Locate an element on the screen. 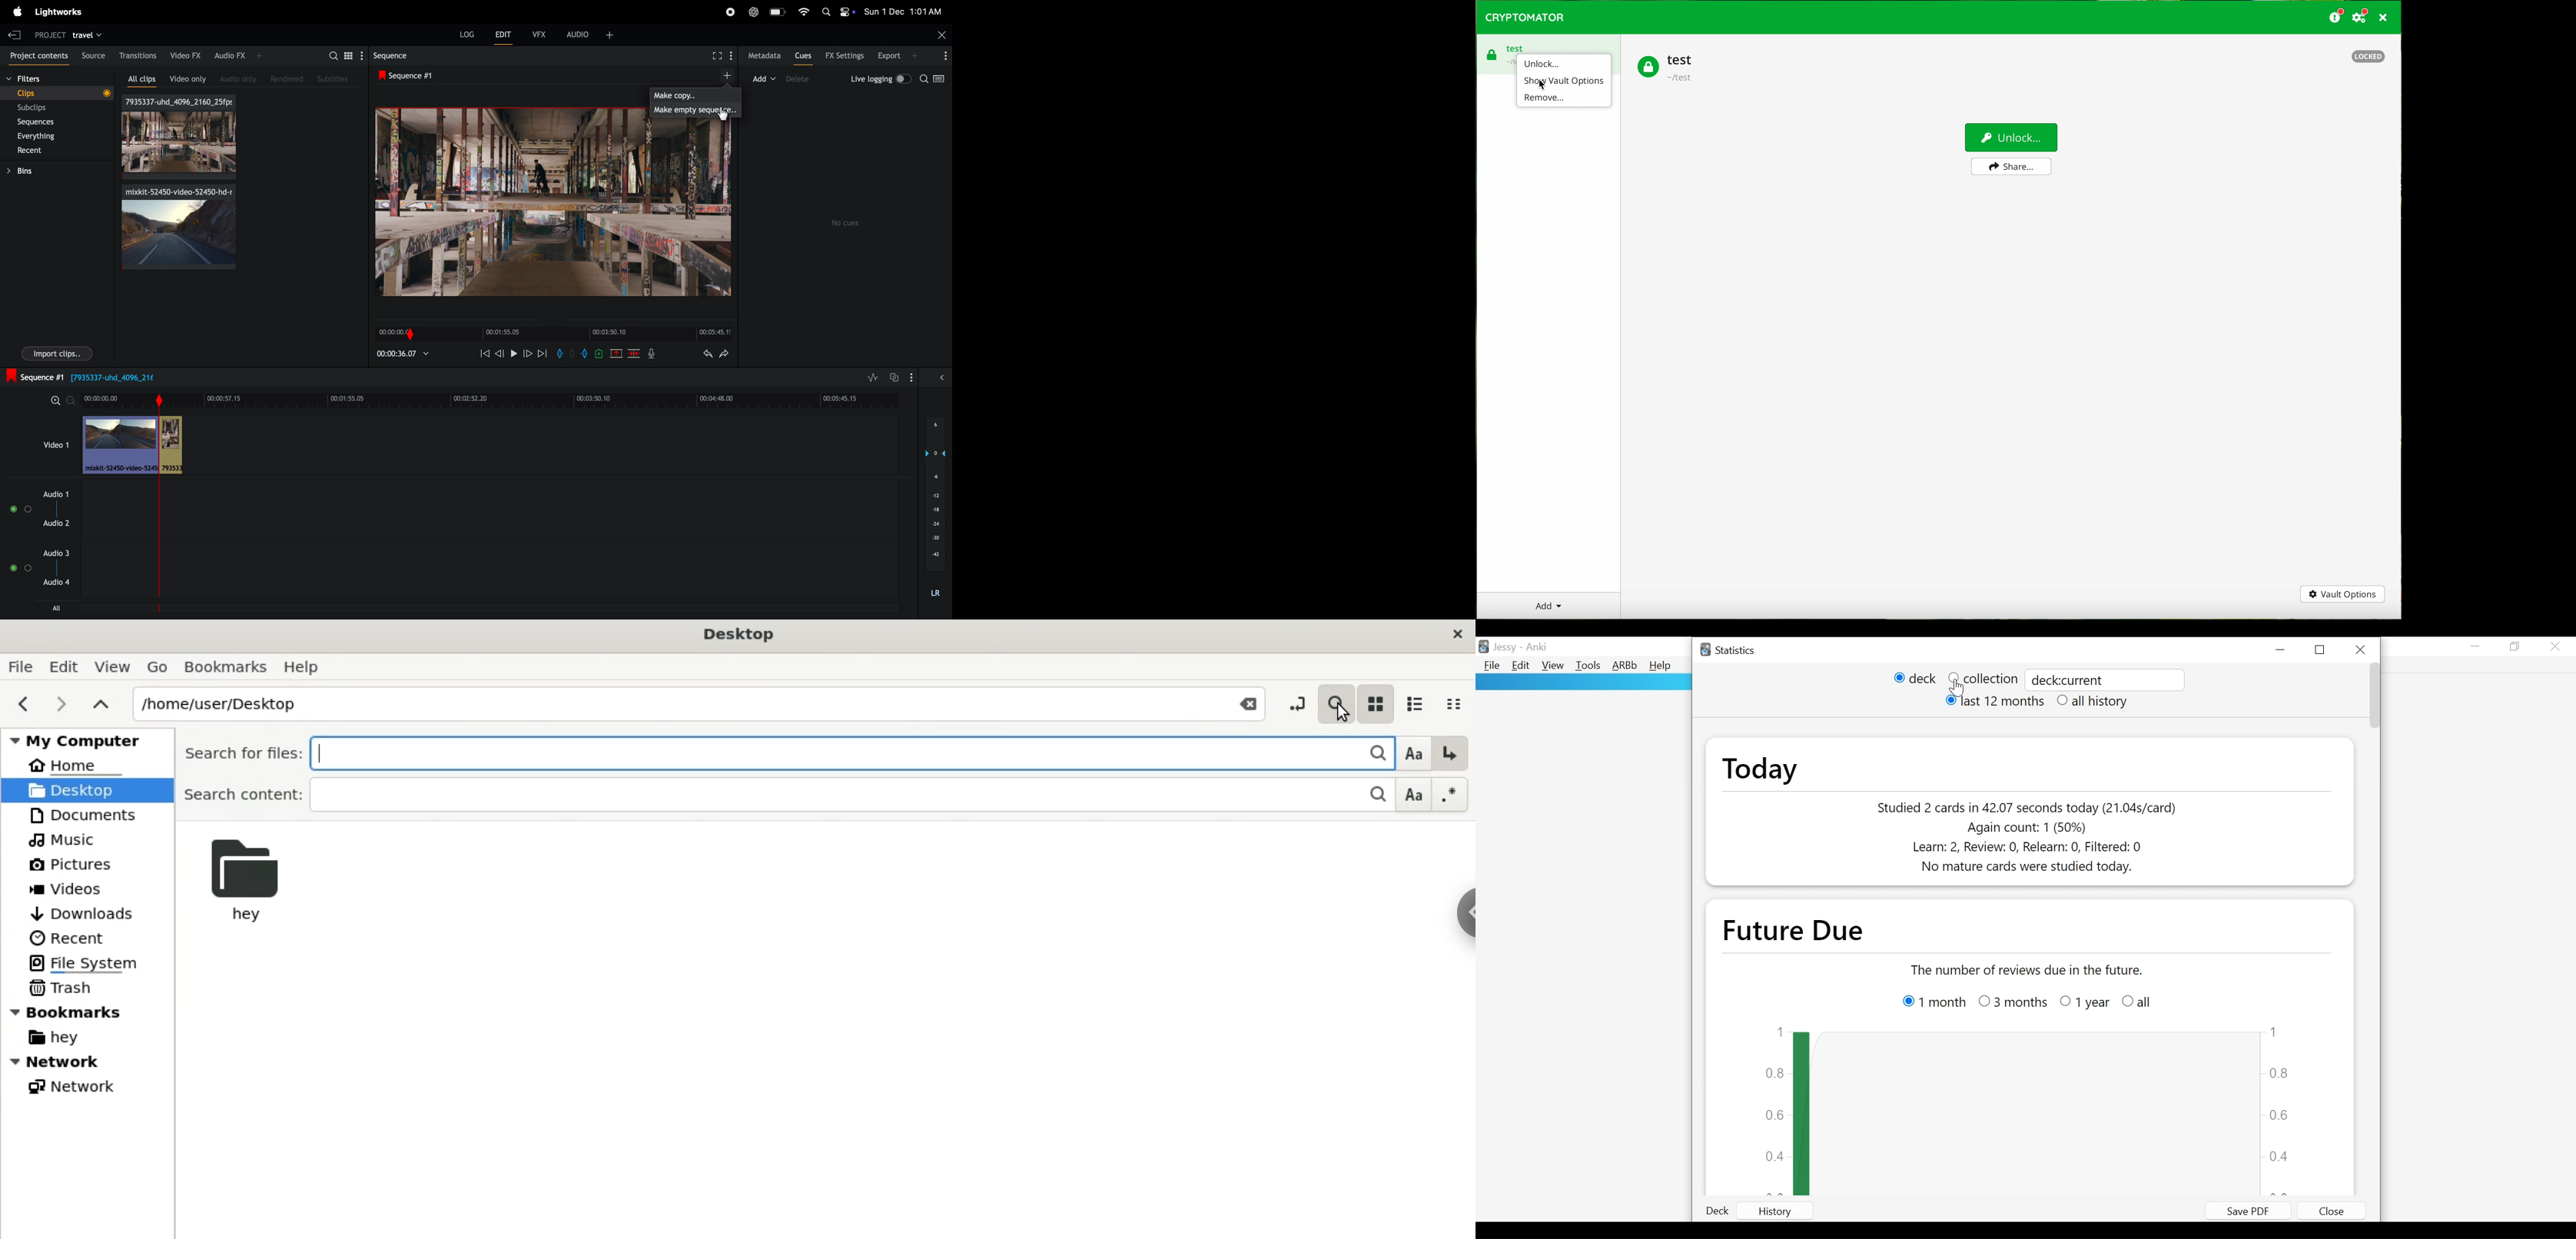 Image resolution: width=2576 pixels, height=1260 pixels. (un)select 3 months is located at coordinates (2014, 1003).